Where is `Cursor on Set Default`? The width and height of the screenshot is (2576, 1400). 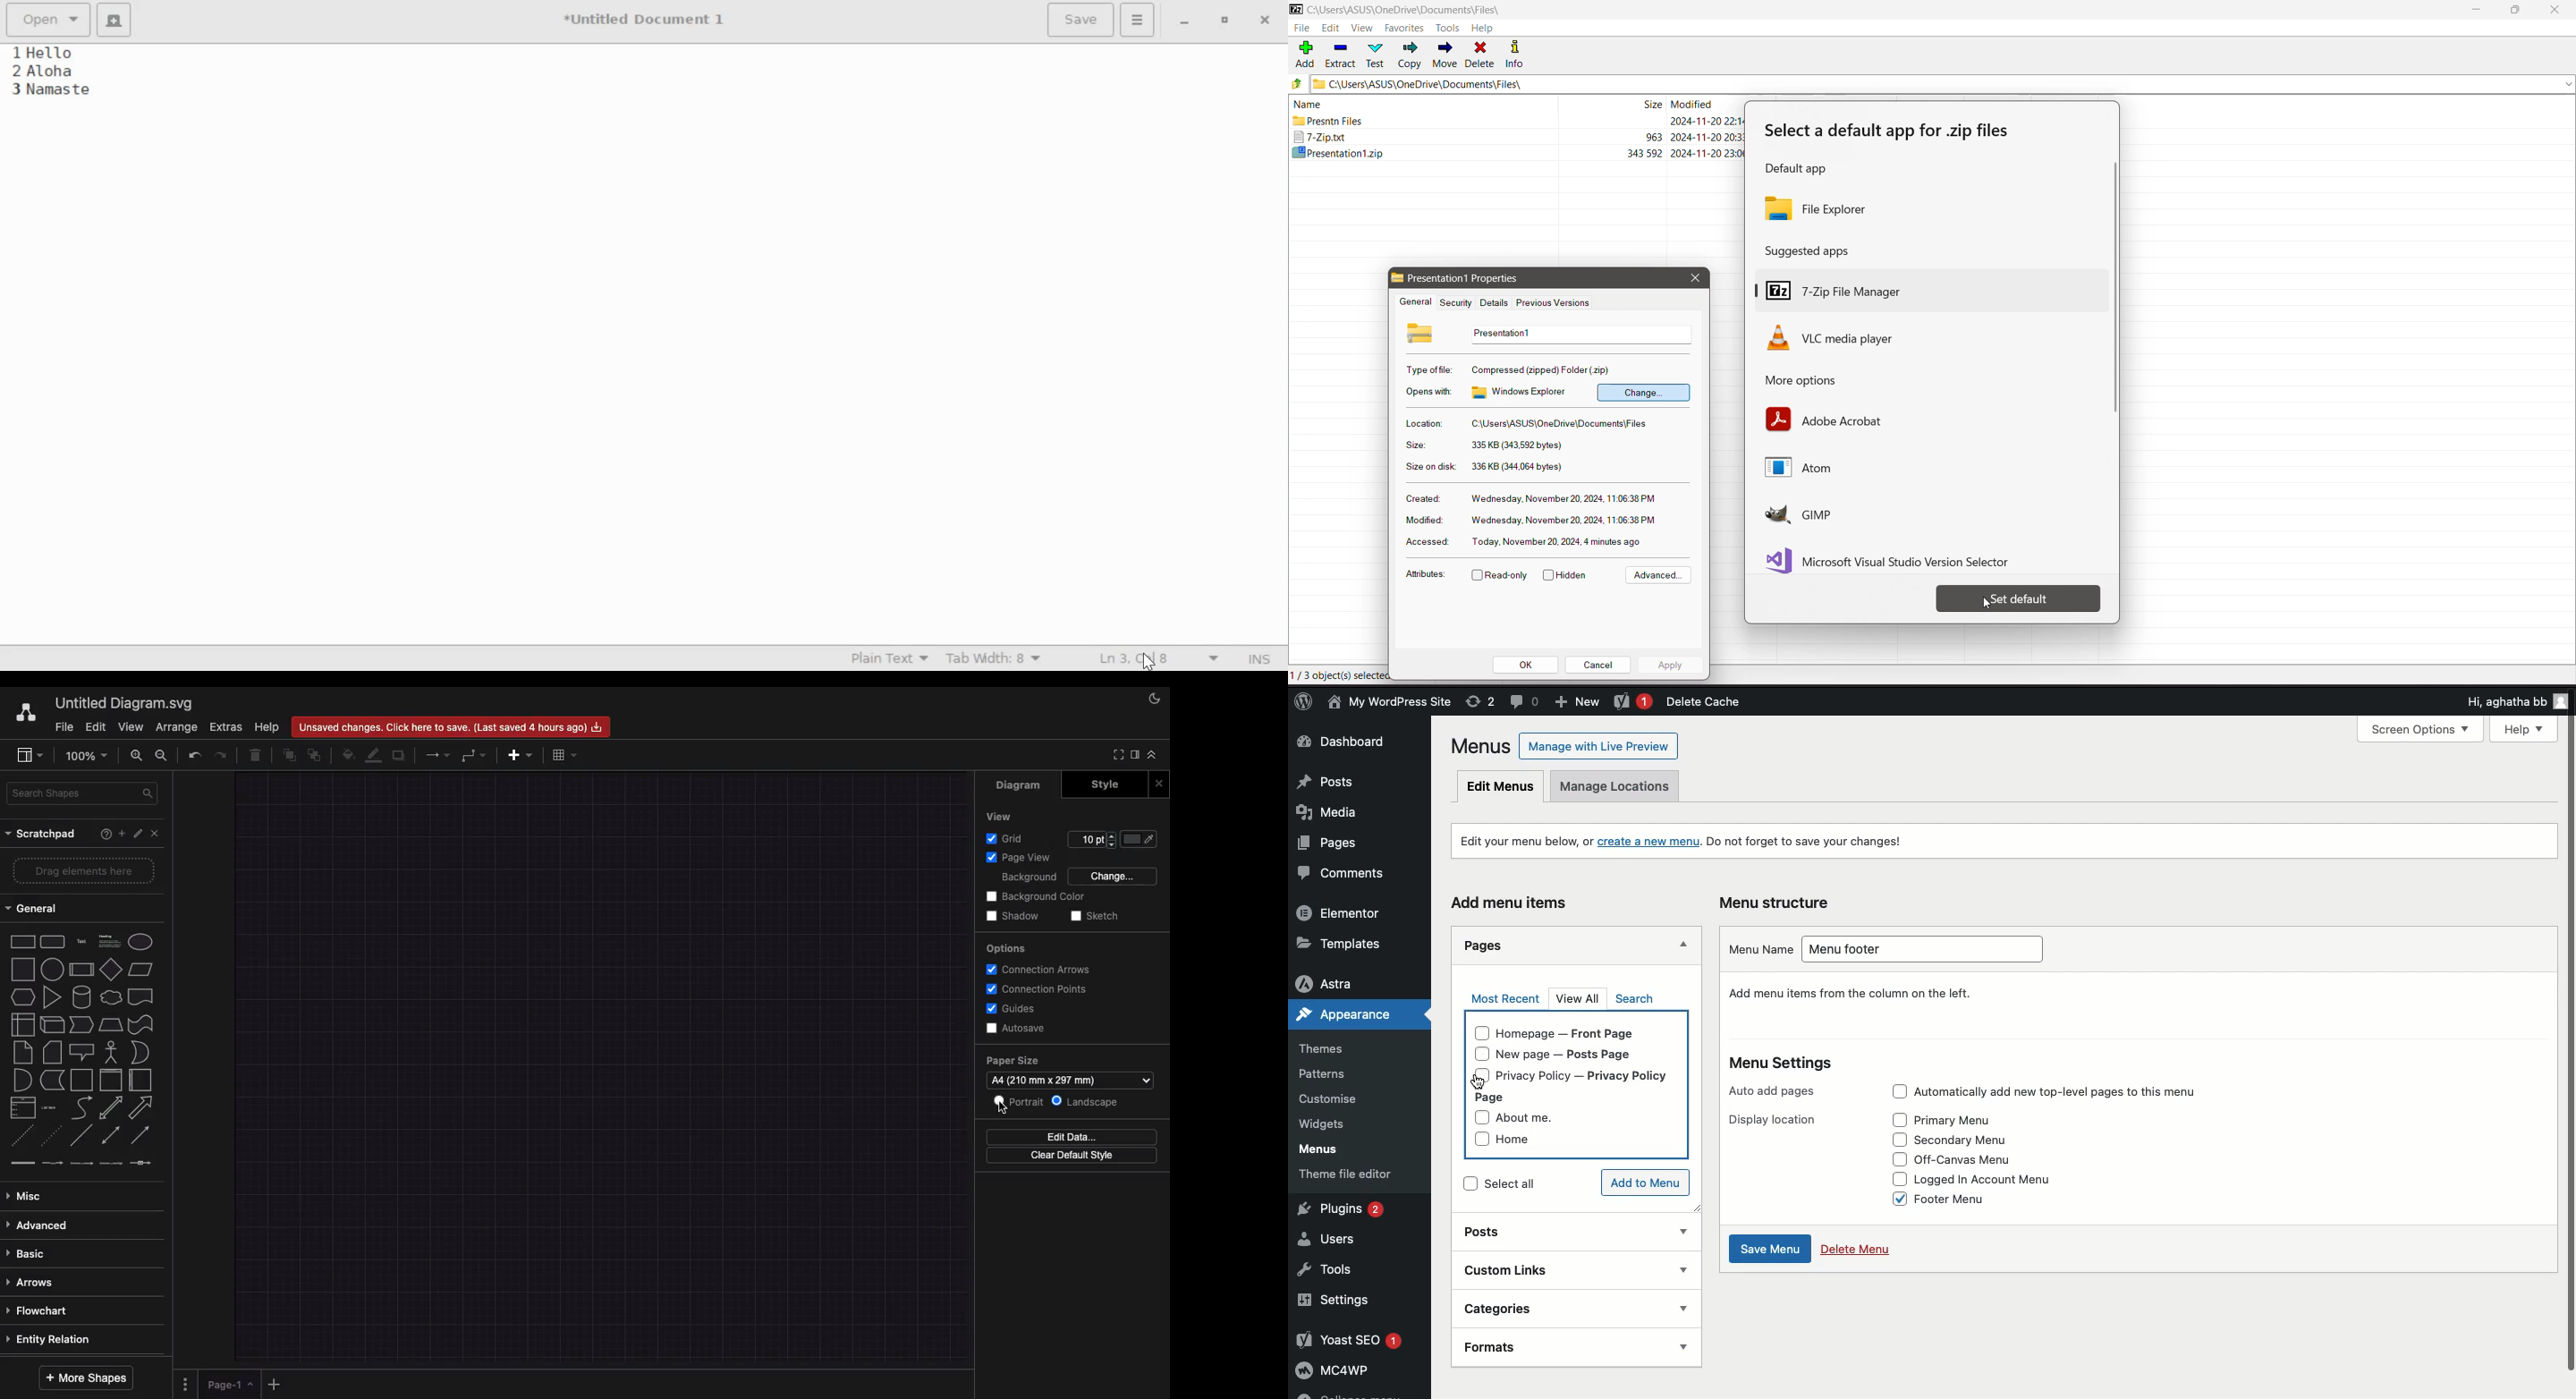 Cursor on Set Default is located at coordinates (2019, 598).